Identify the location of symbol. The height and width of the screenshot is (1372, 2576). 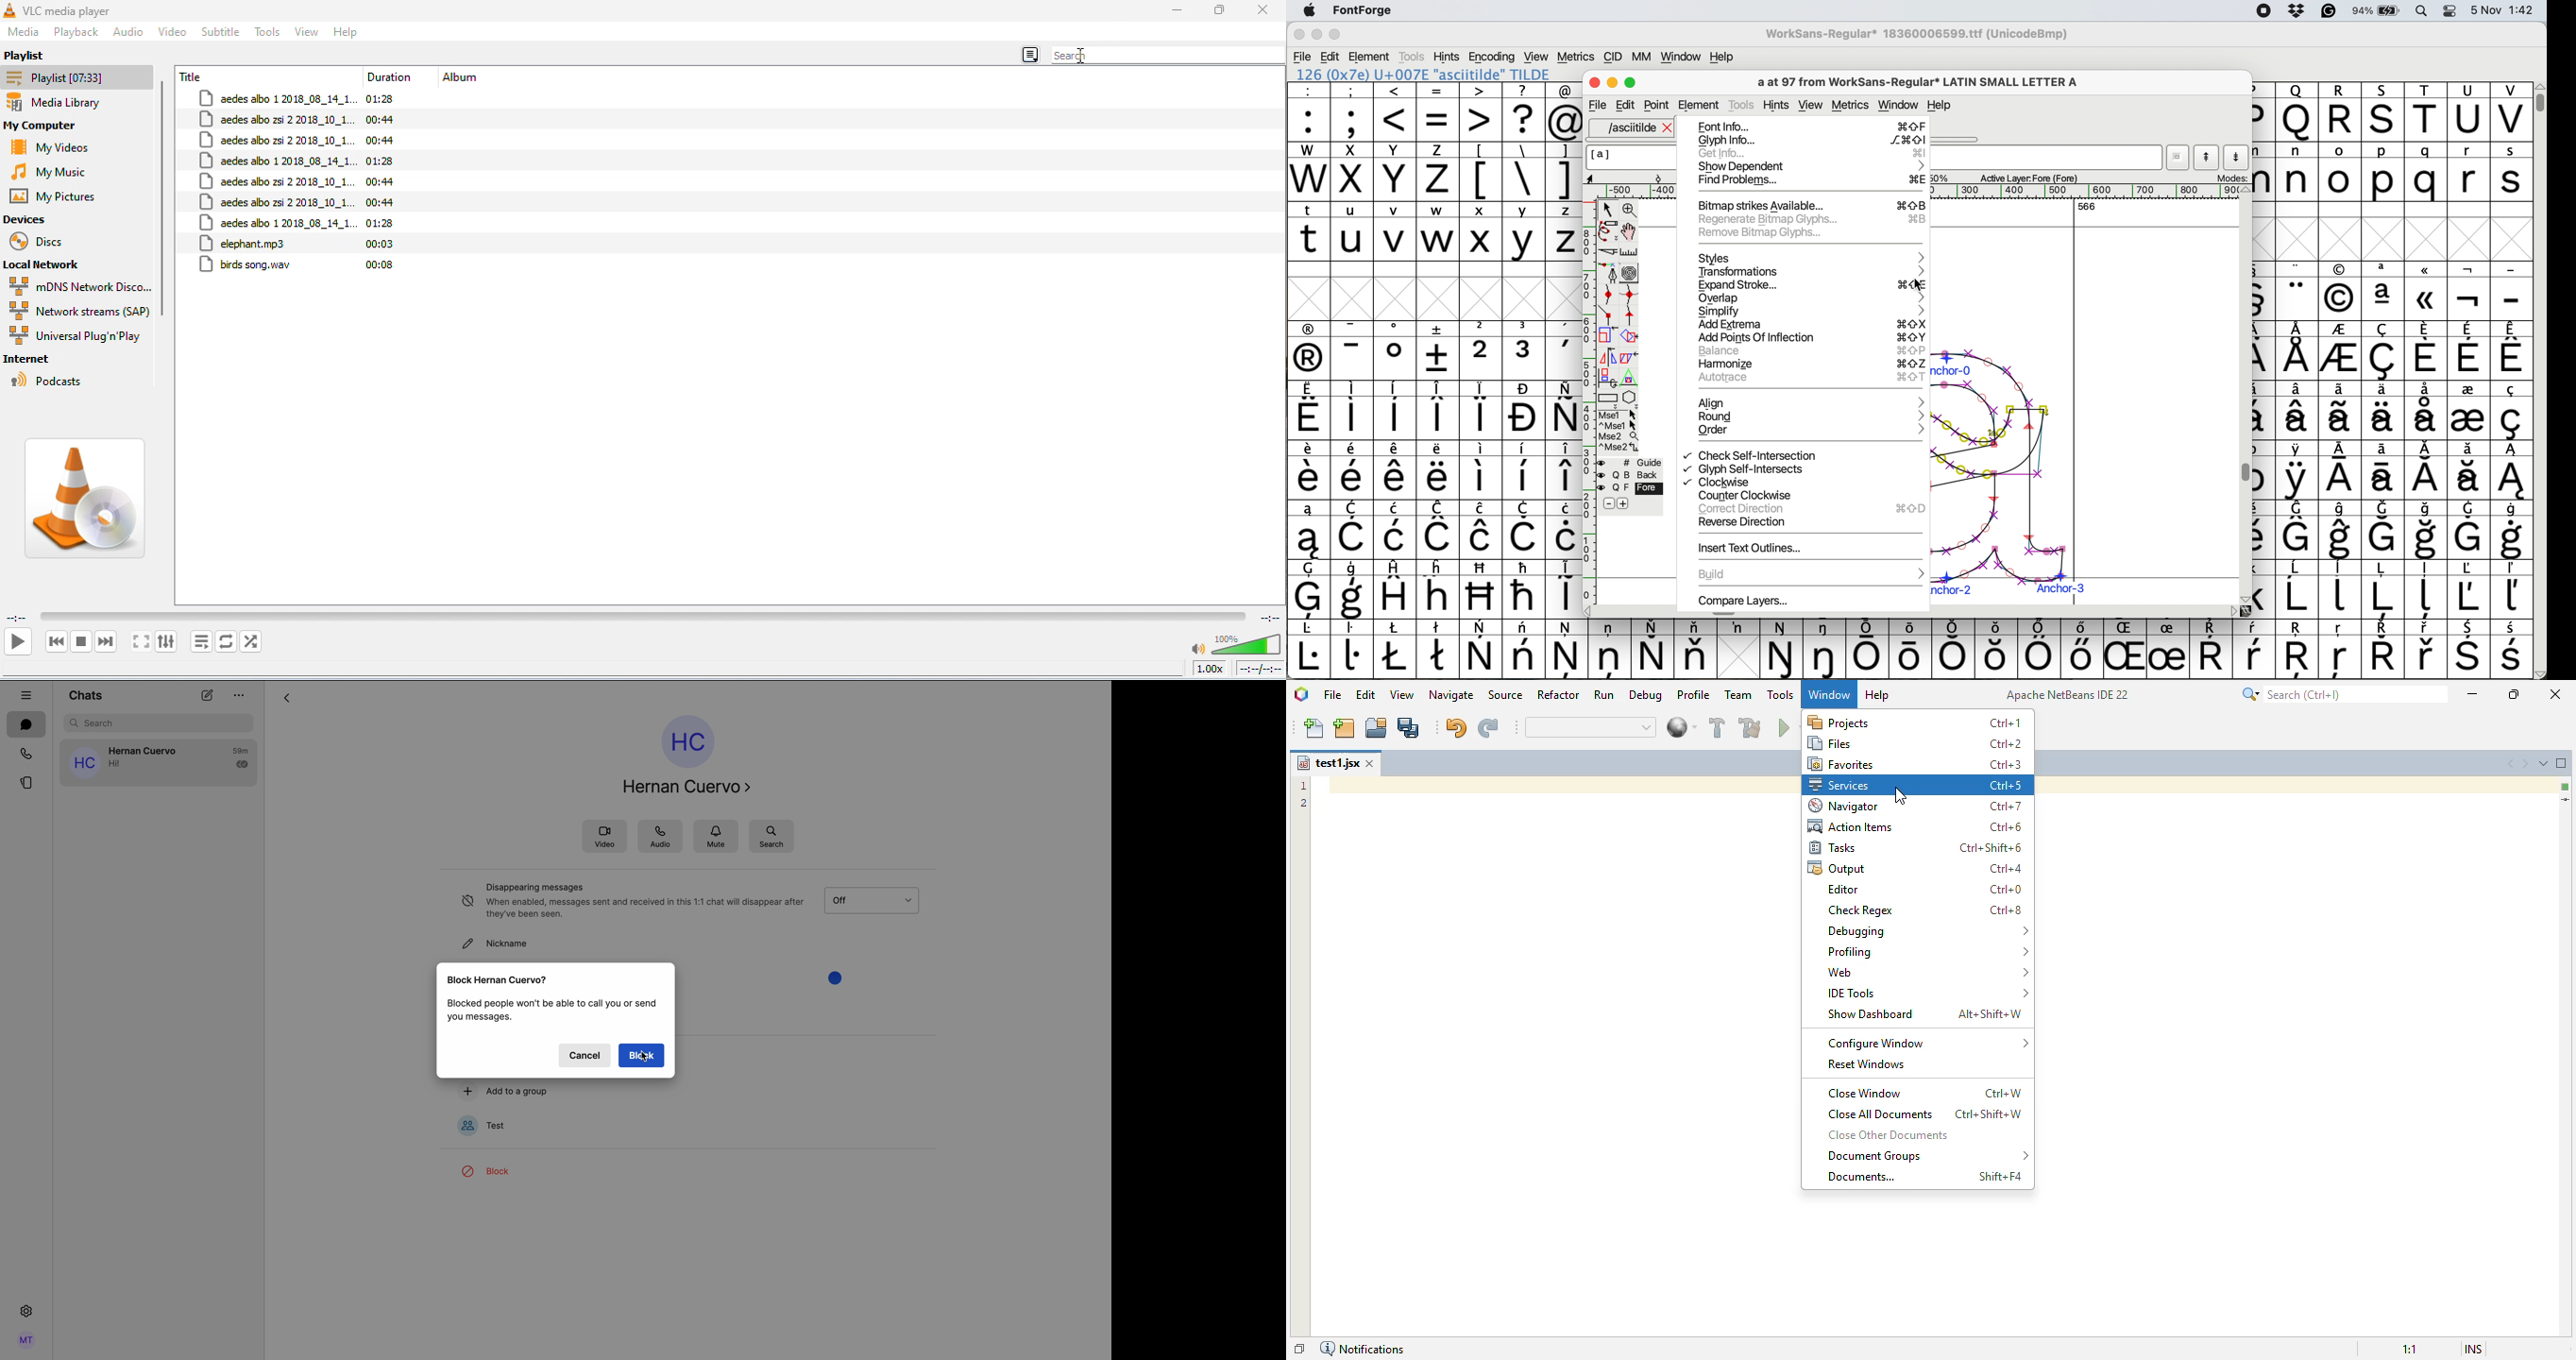
(2298, 291).